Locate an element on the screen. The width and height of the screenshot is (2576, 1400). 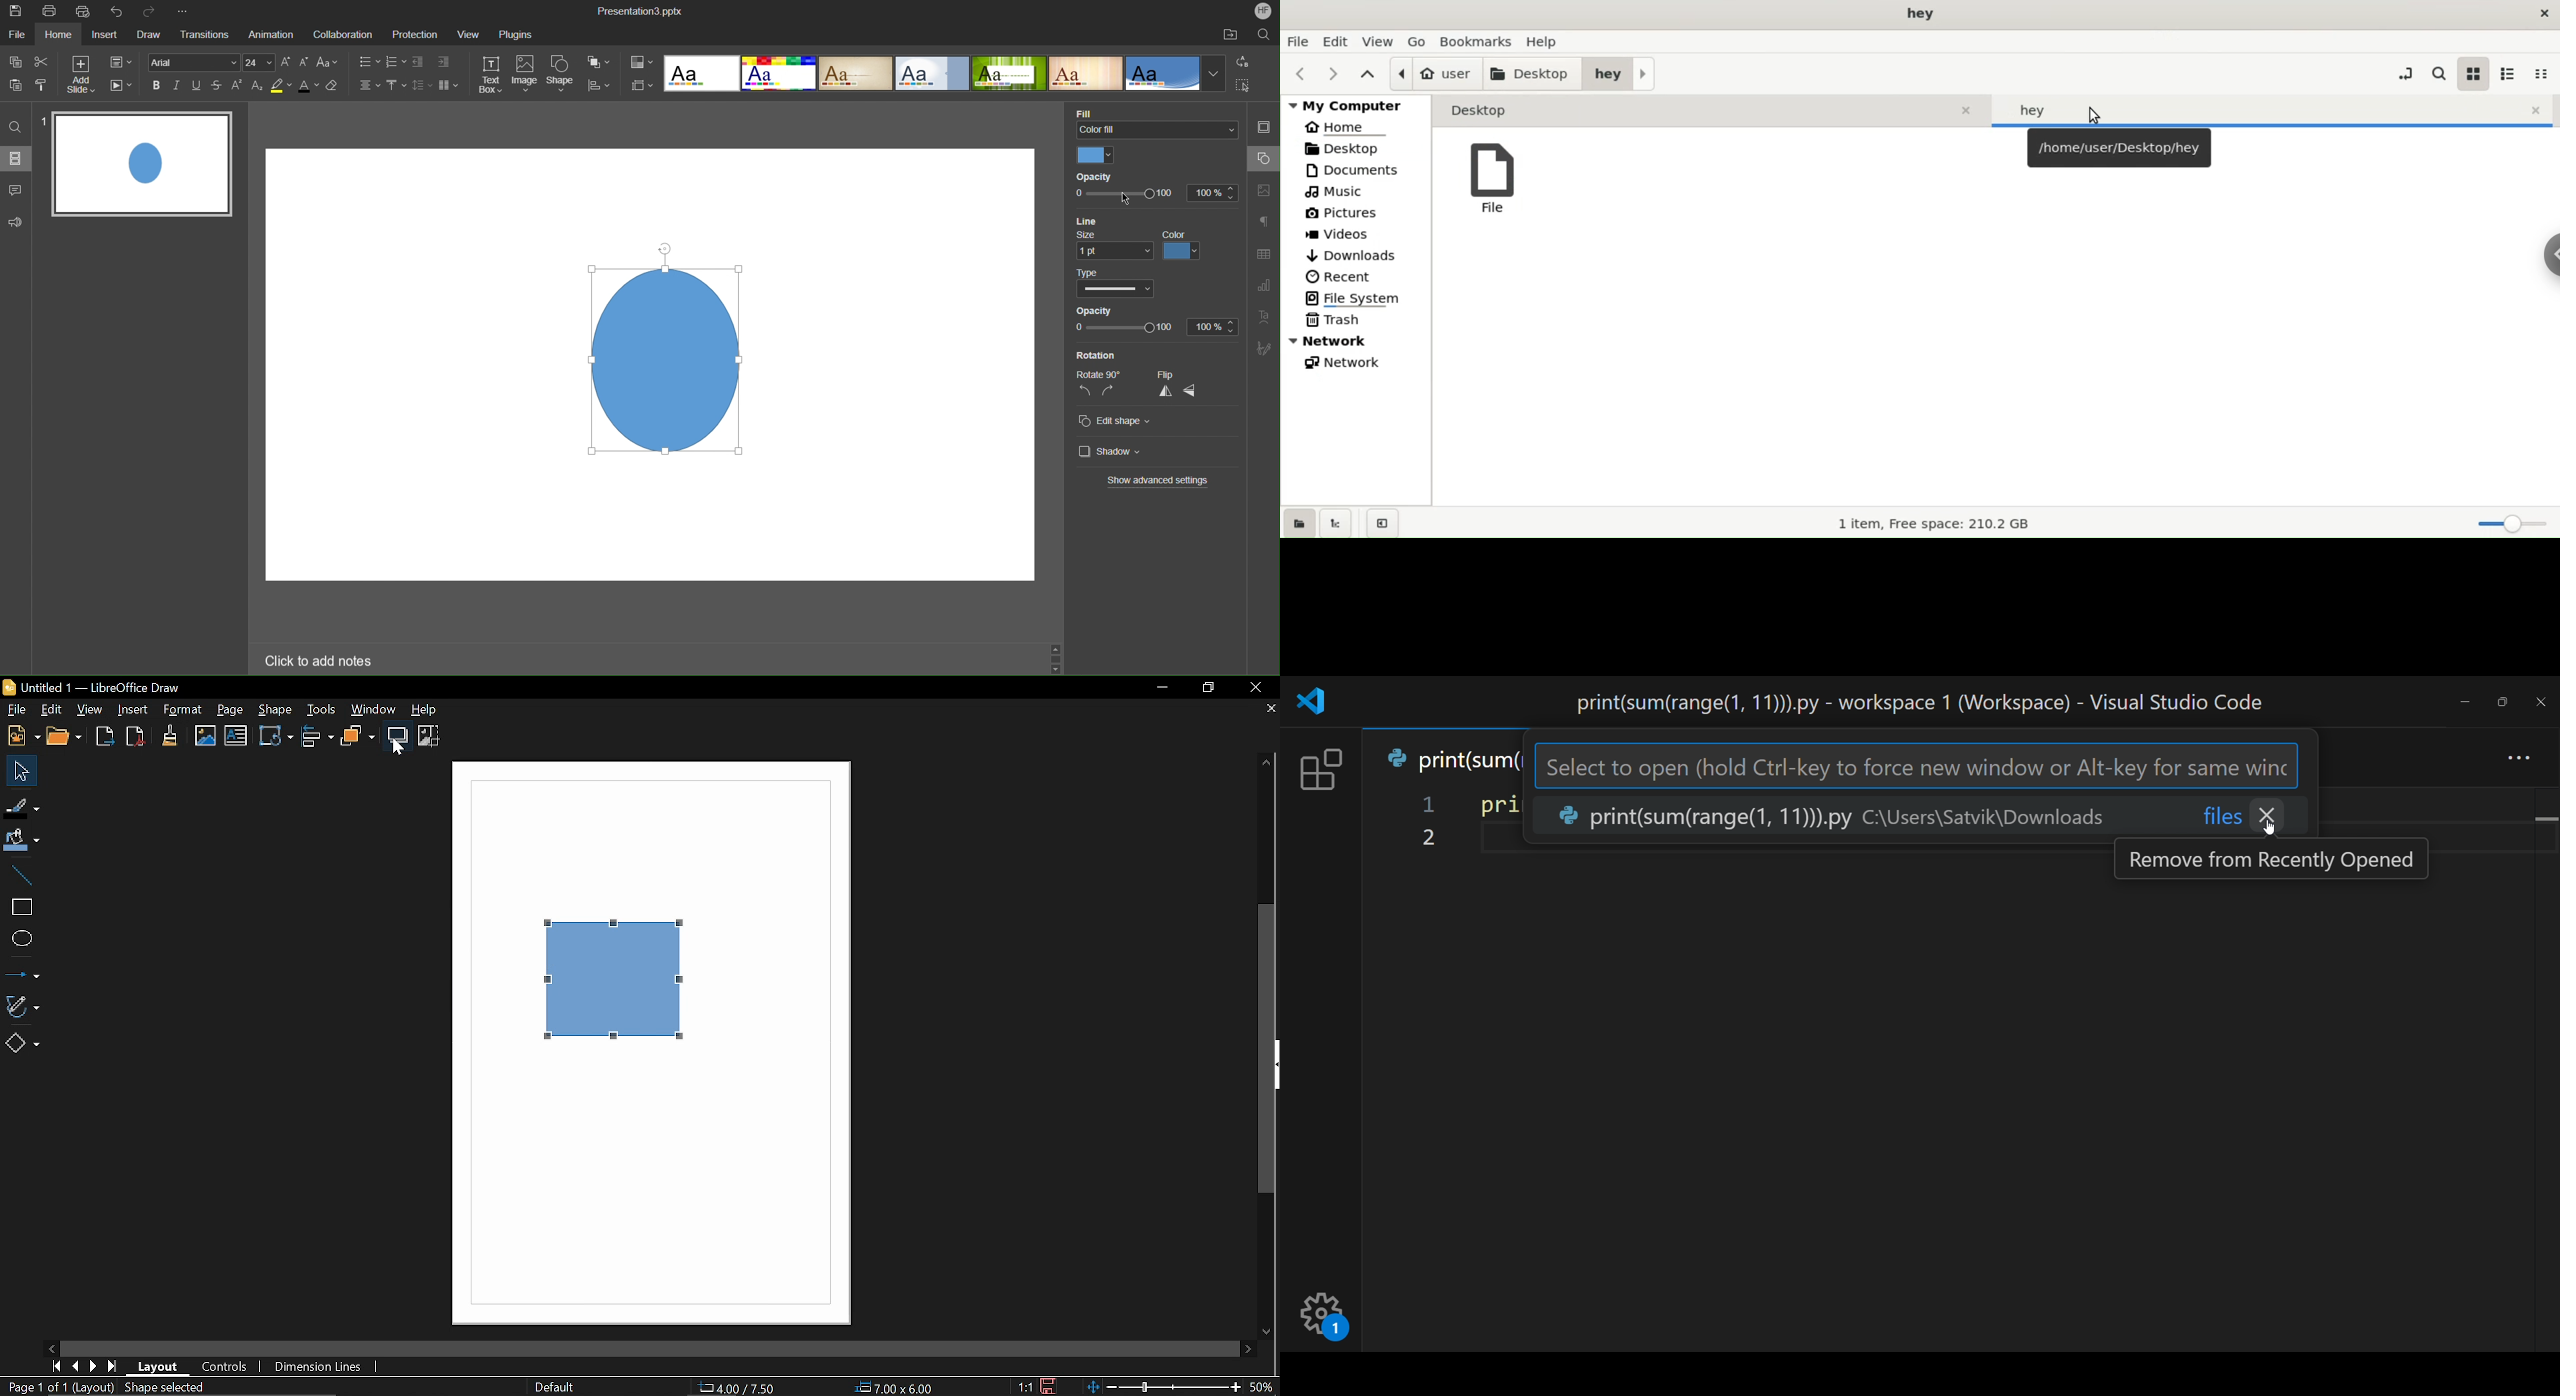
Collaboration is located at coordinates (342, 35).